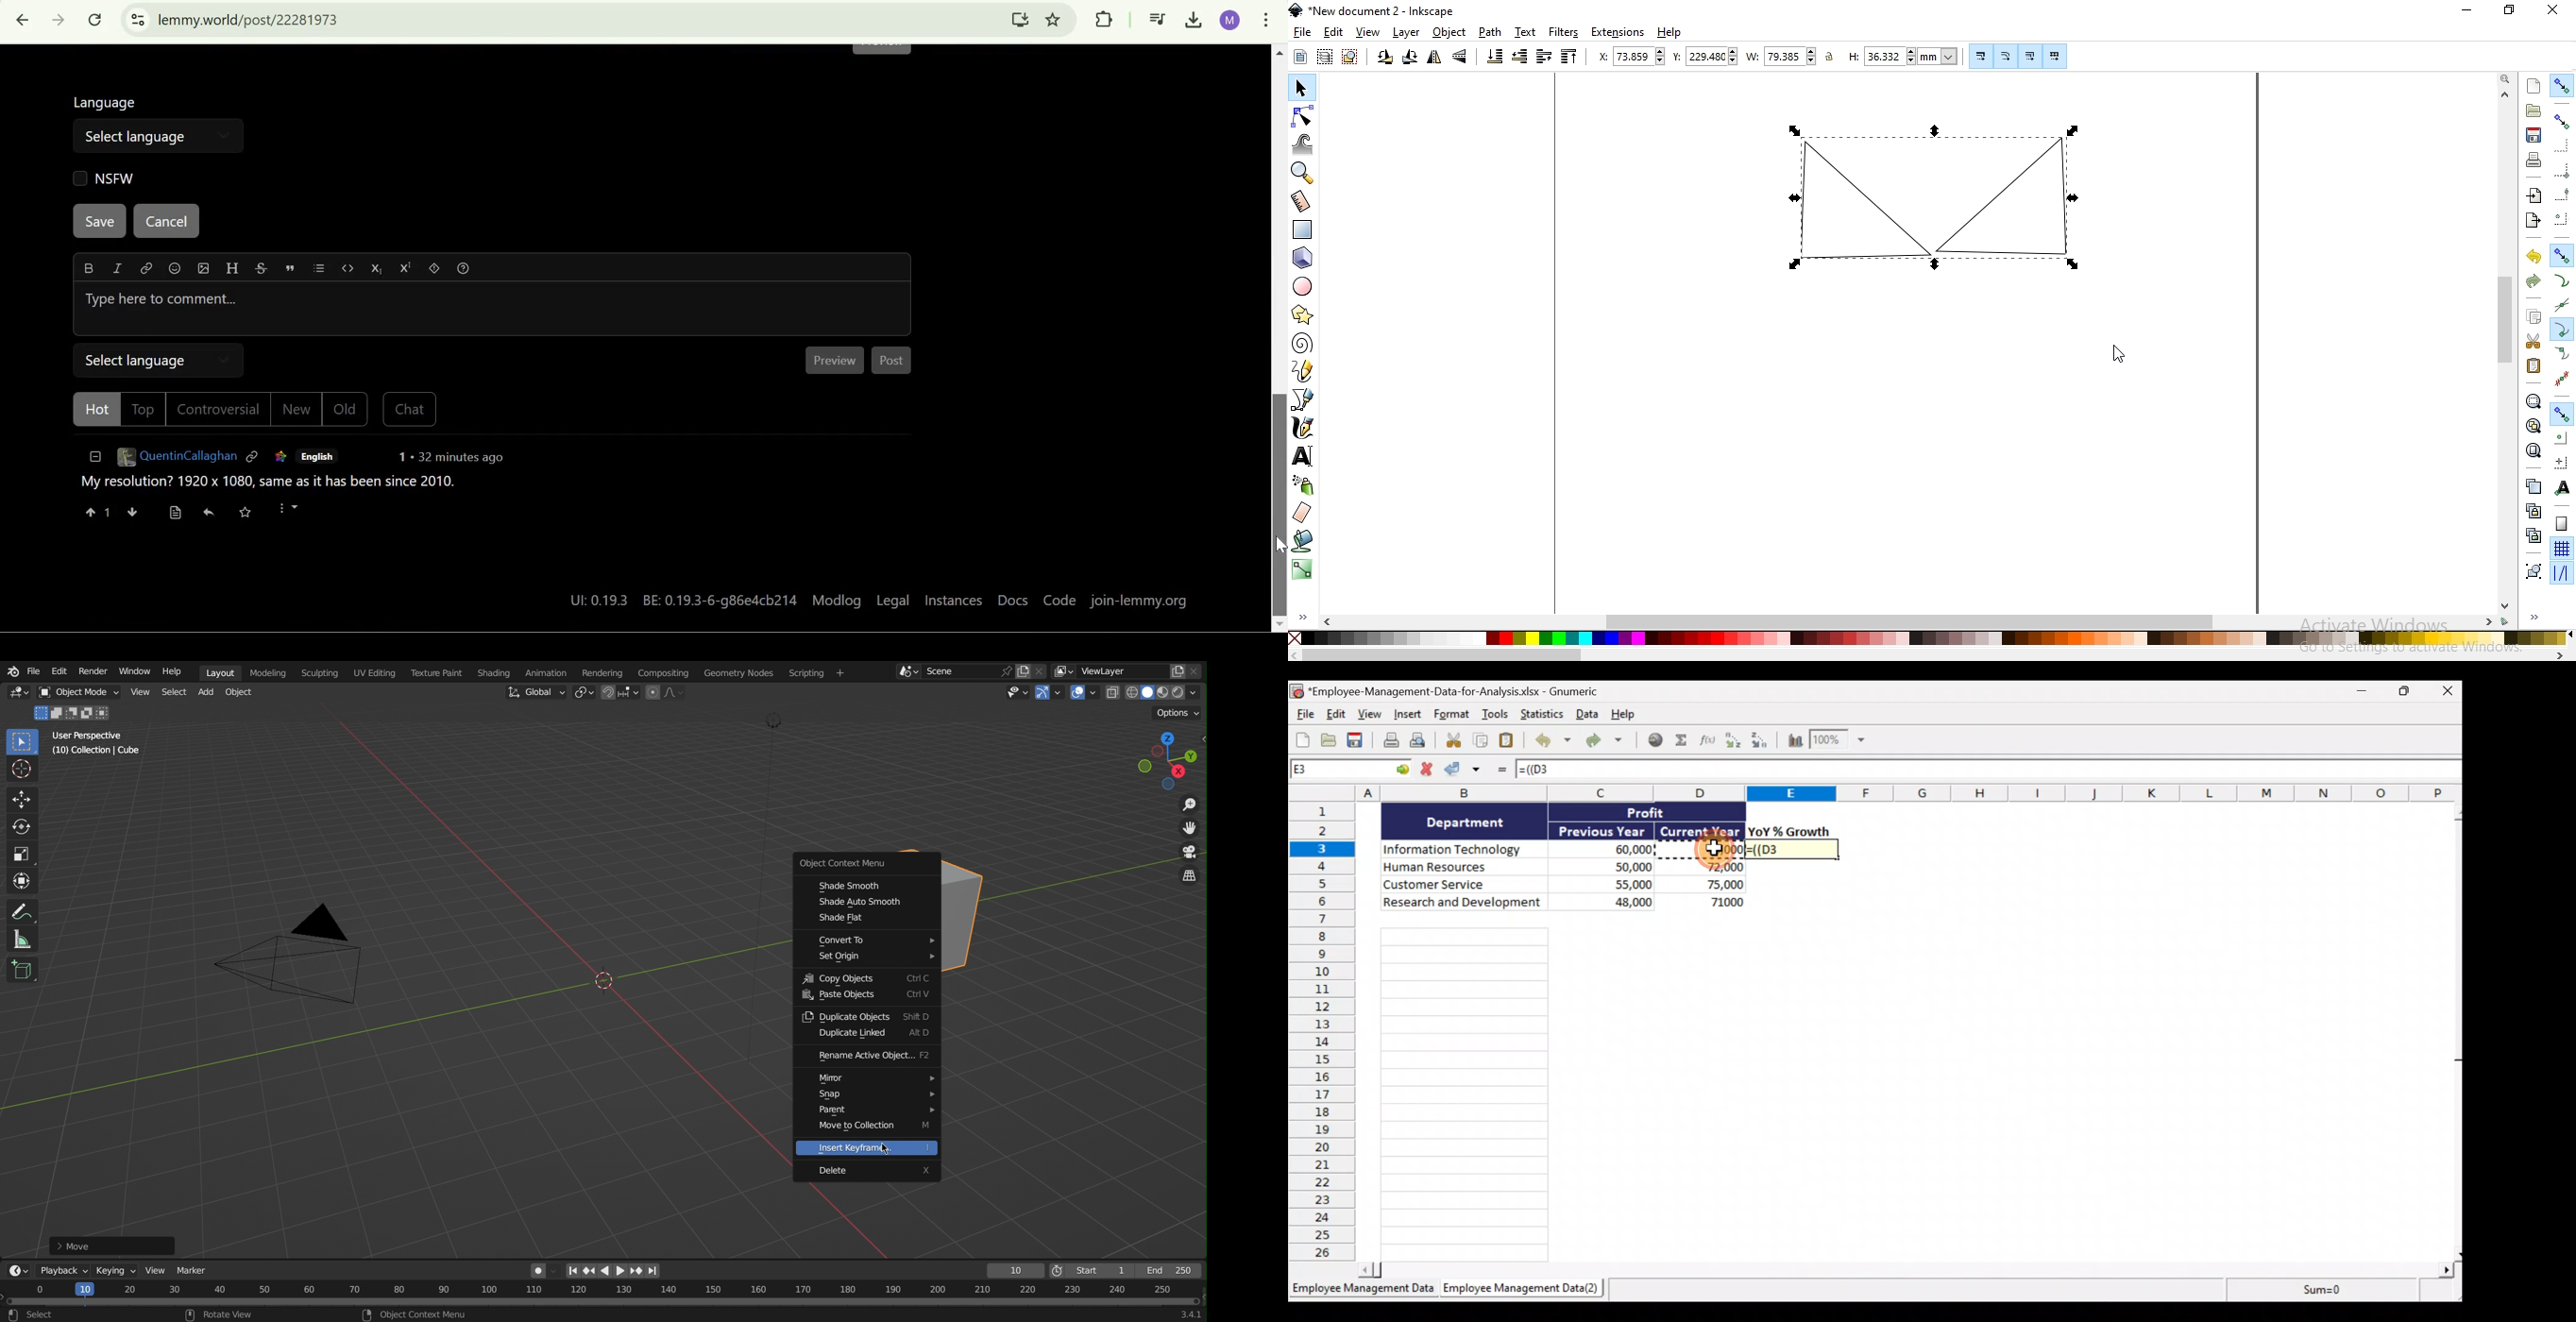 This screenshot has height=1344, width=2576. I want to click on draw calligraphic or brush strokes, so click(1303, 428).